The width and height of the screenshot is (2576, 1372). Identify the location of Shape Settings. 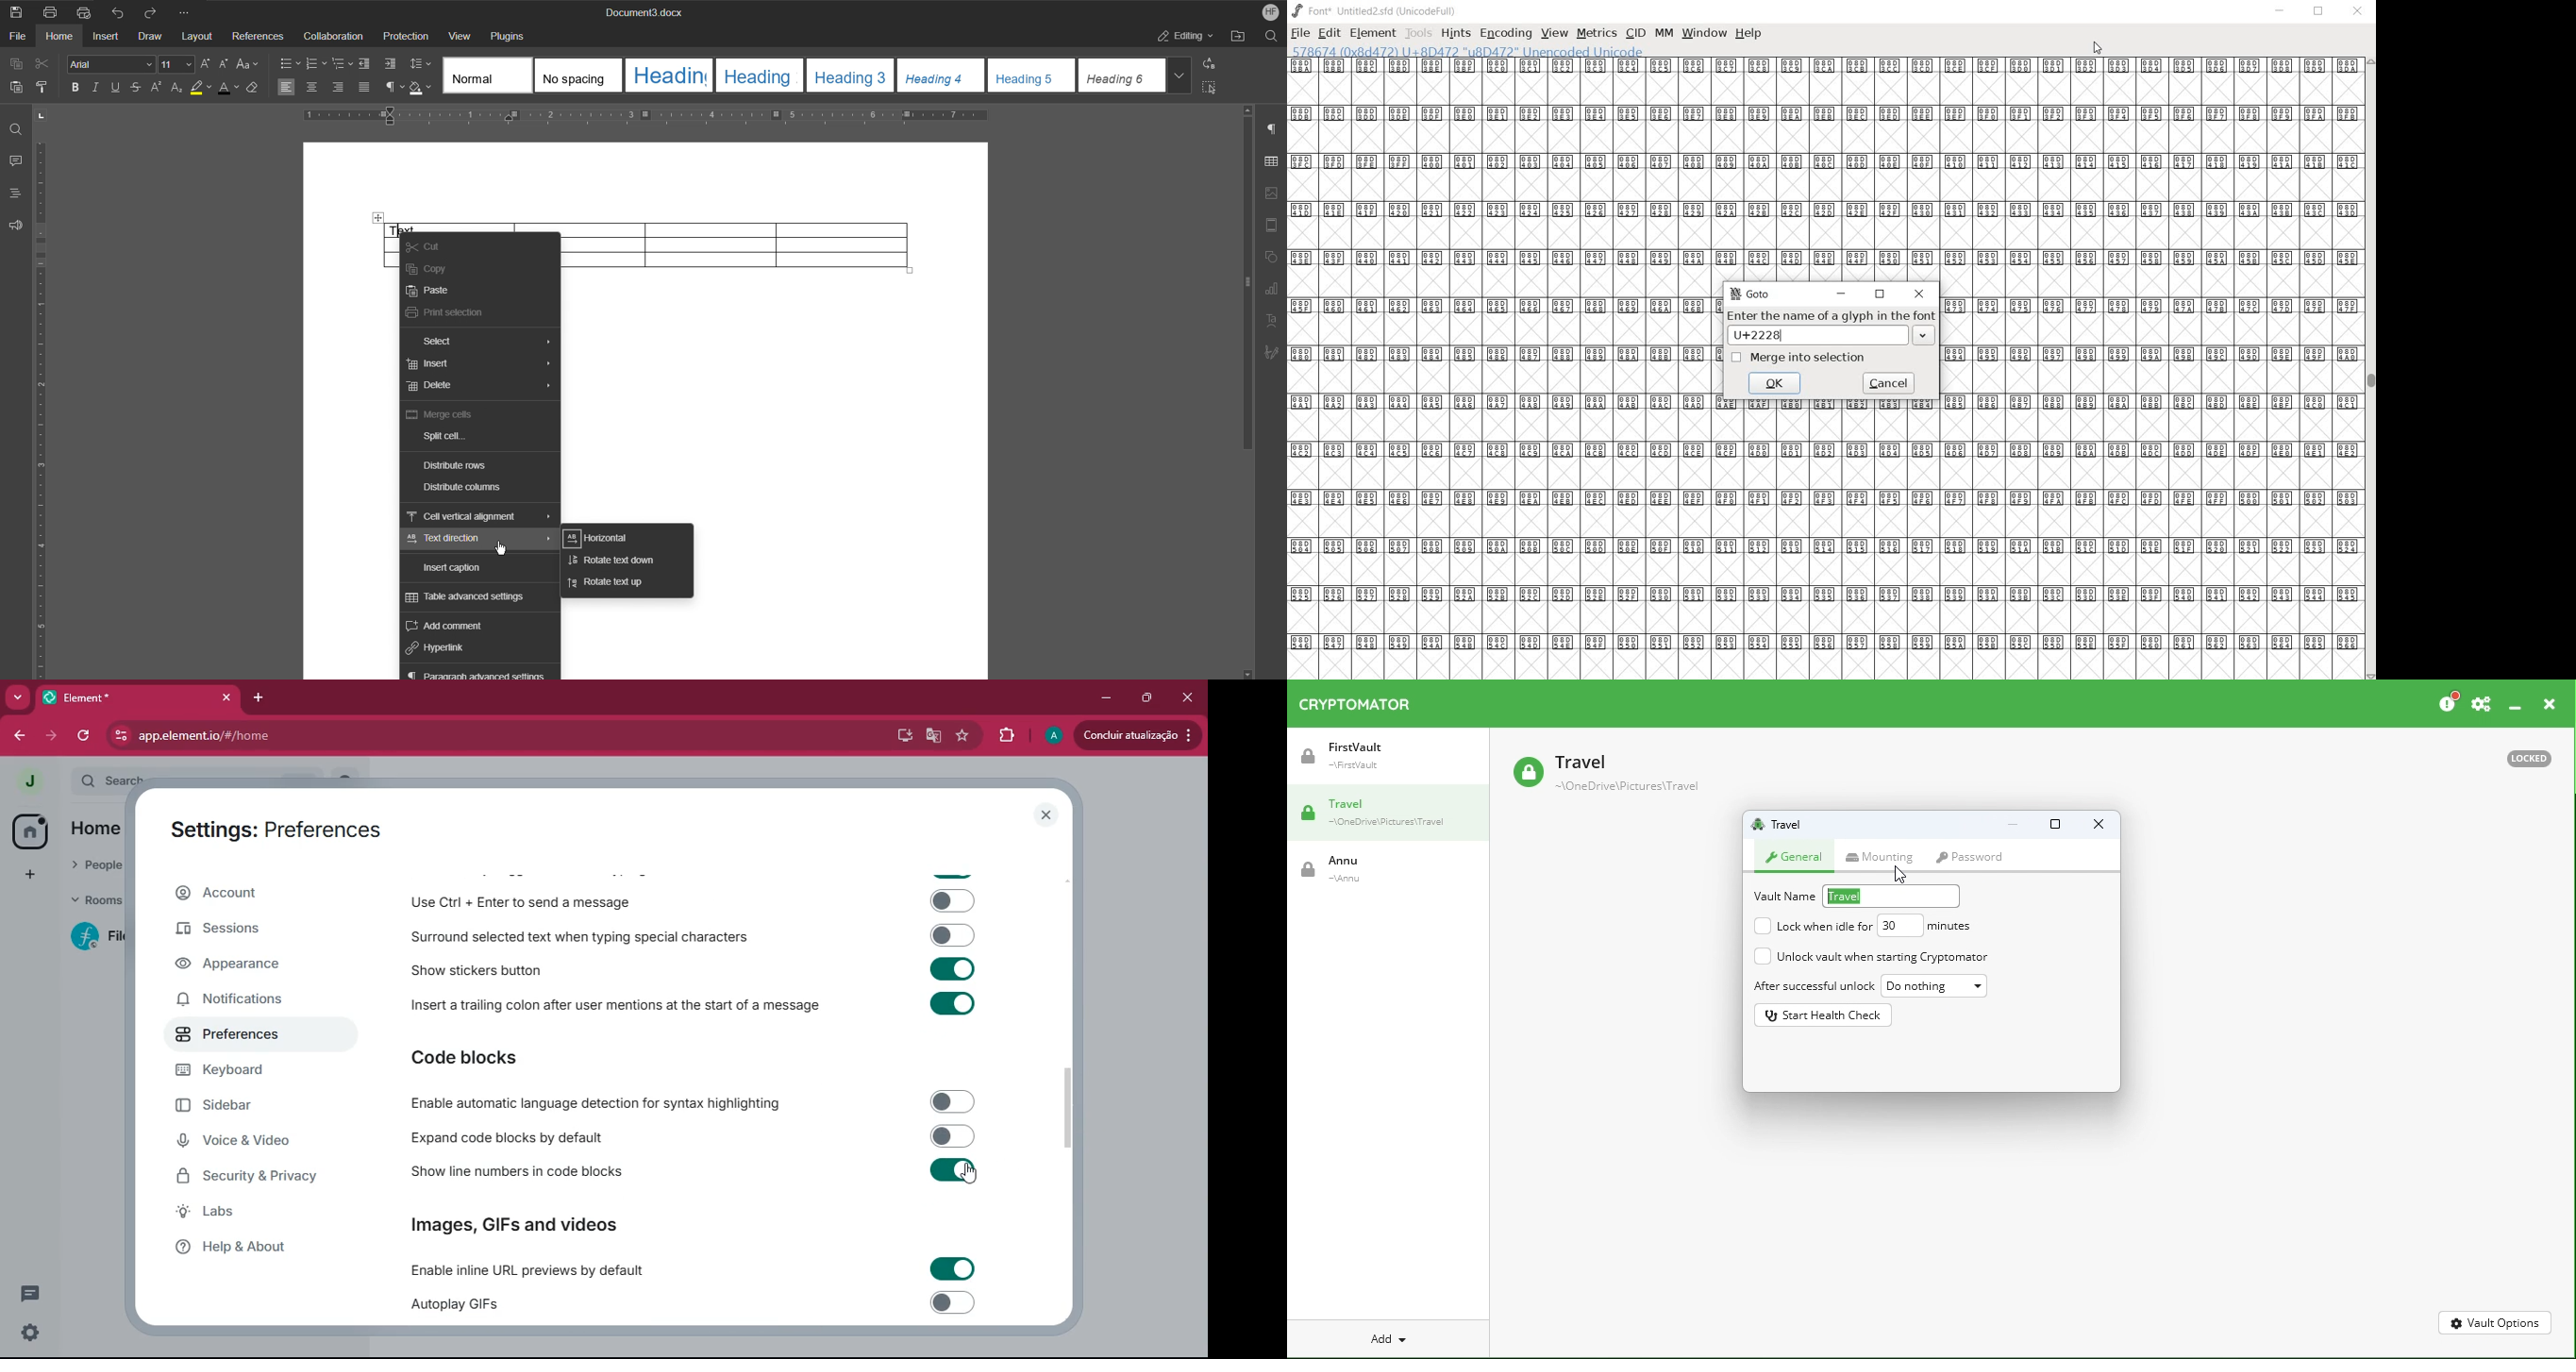
(1273, 255).